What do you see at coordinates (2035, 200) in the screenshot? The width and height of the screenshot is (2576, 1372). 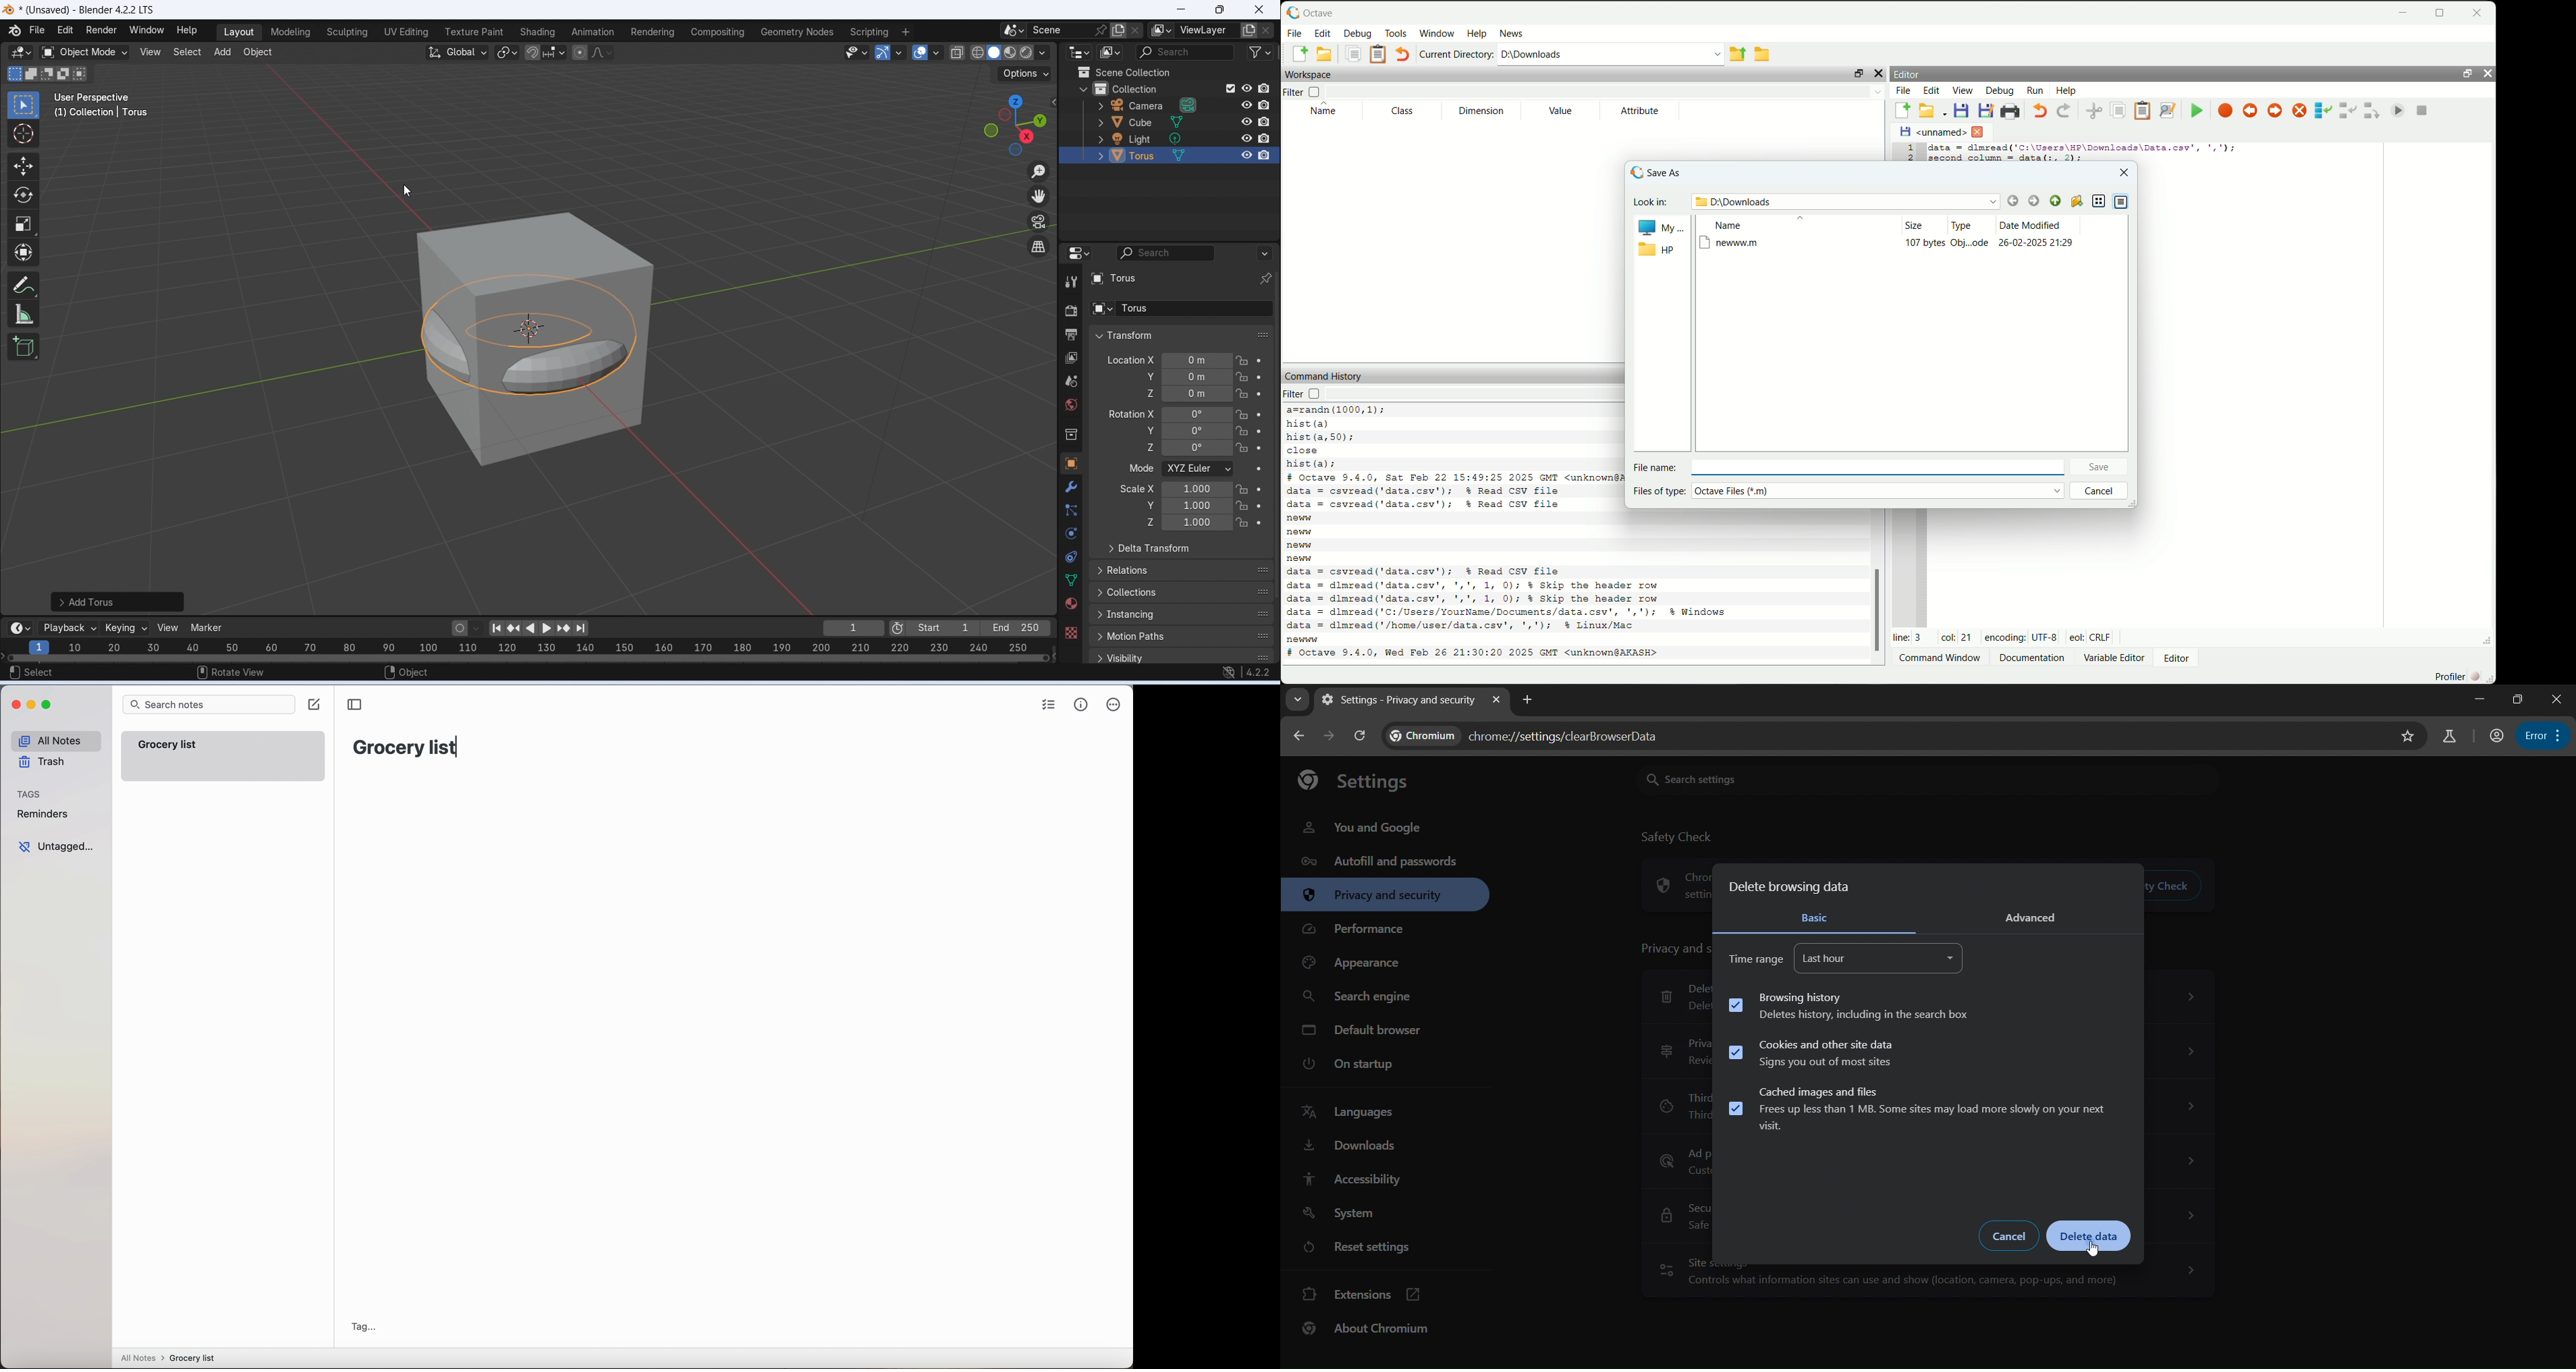 I see `forward` at bounding box center [2035, 200].